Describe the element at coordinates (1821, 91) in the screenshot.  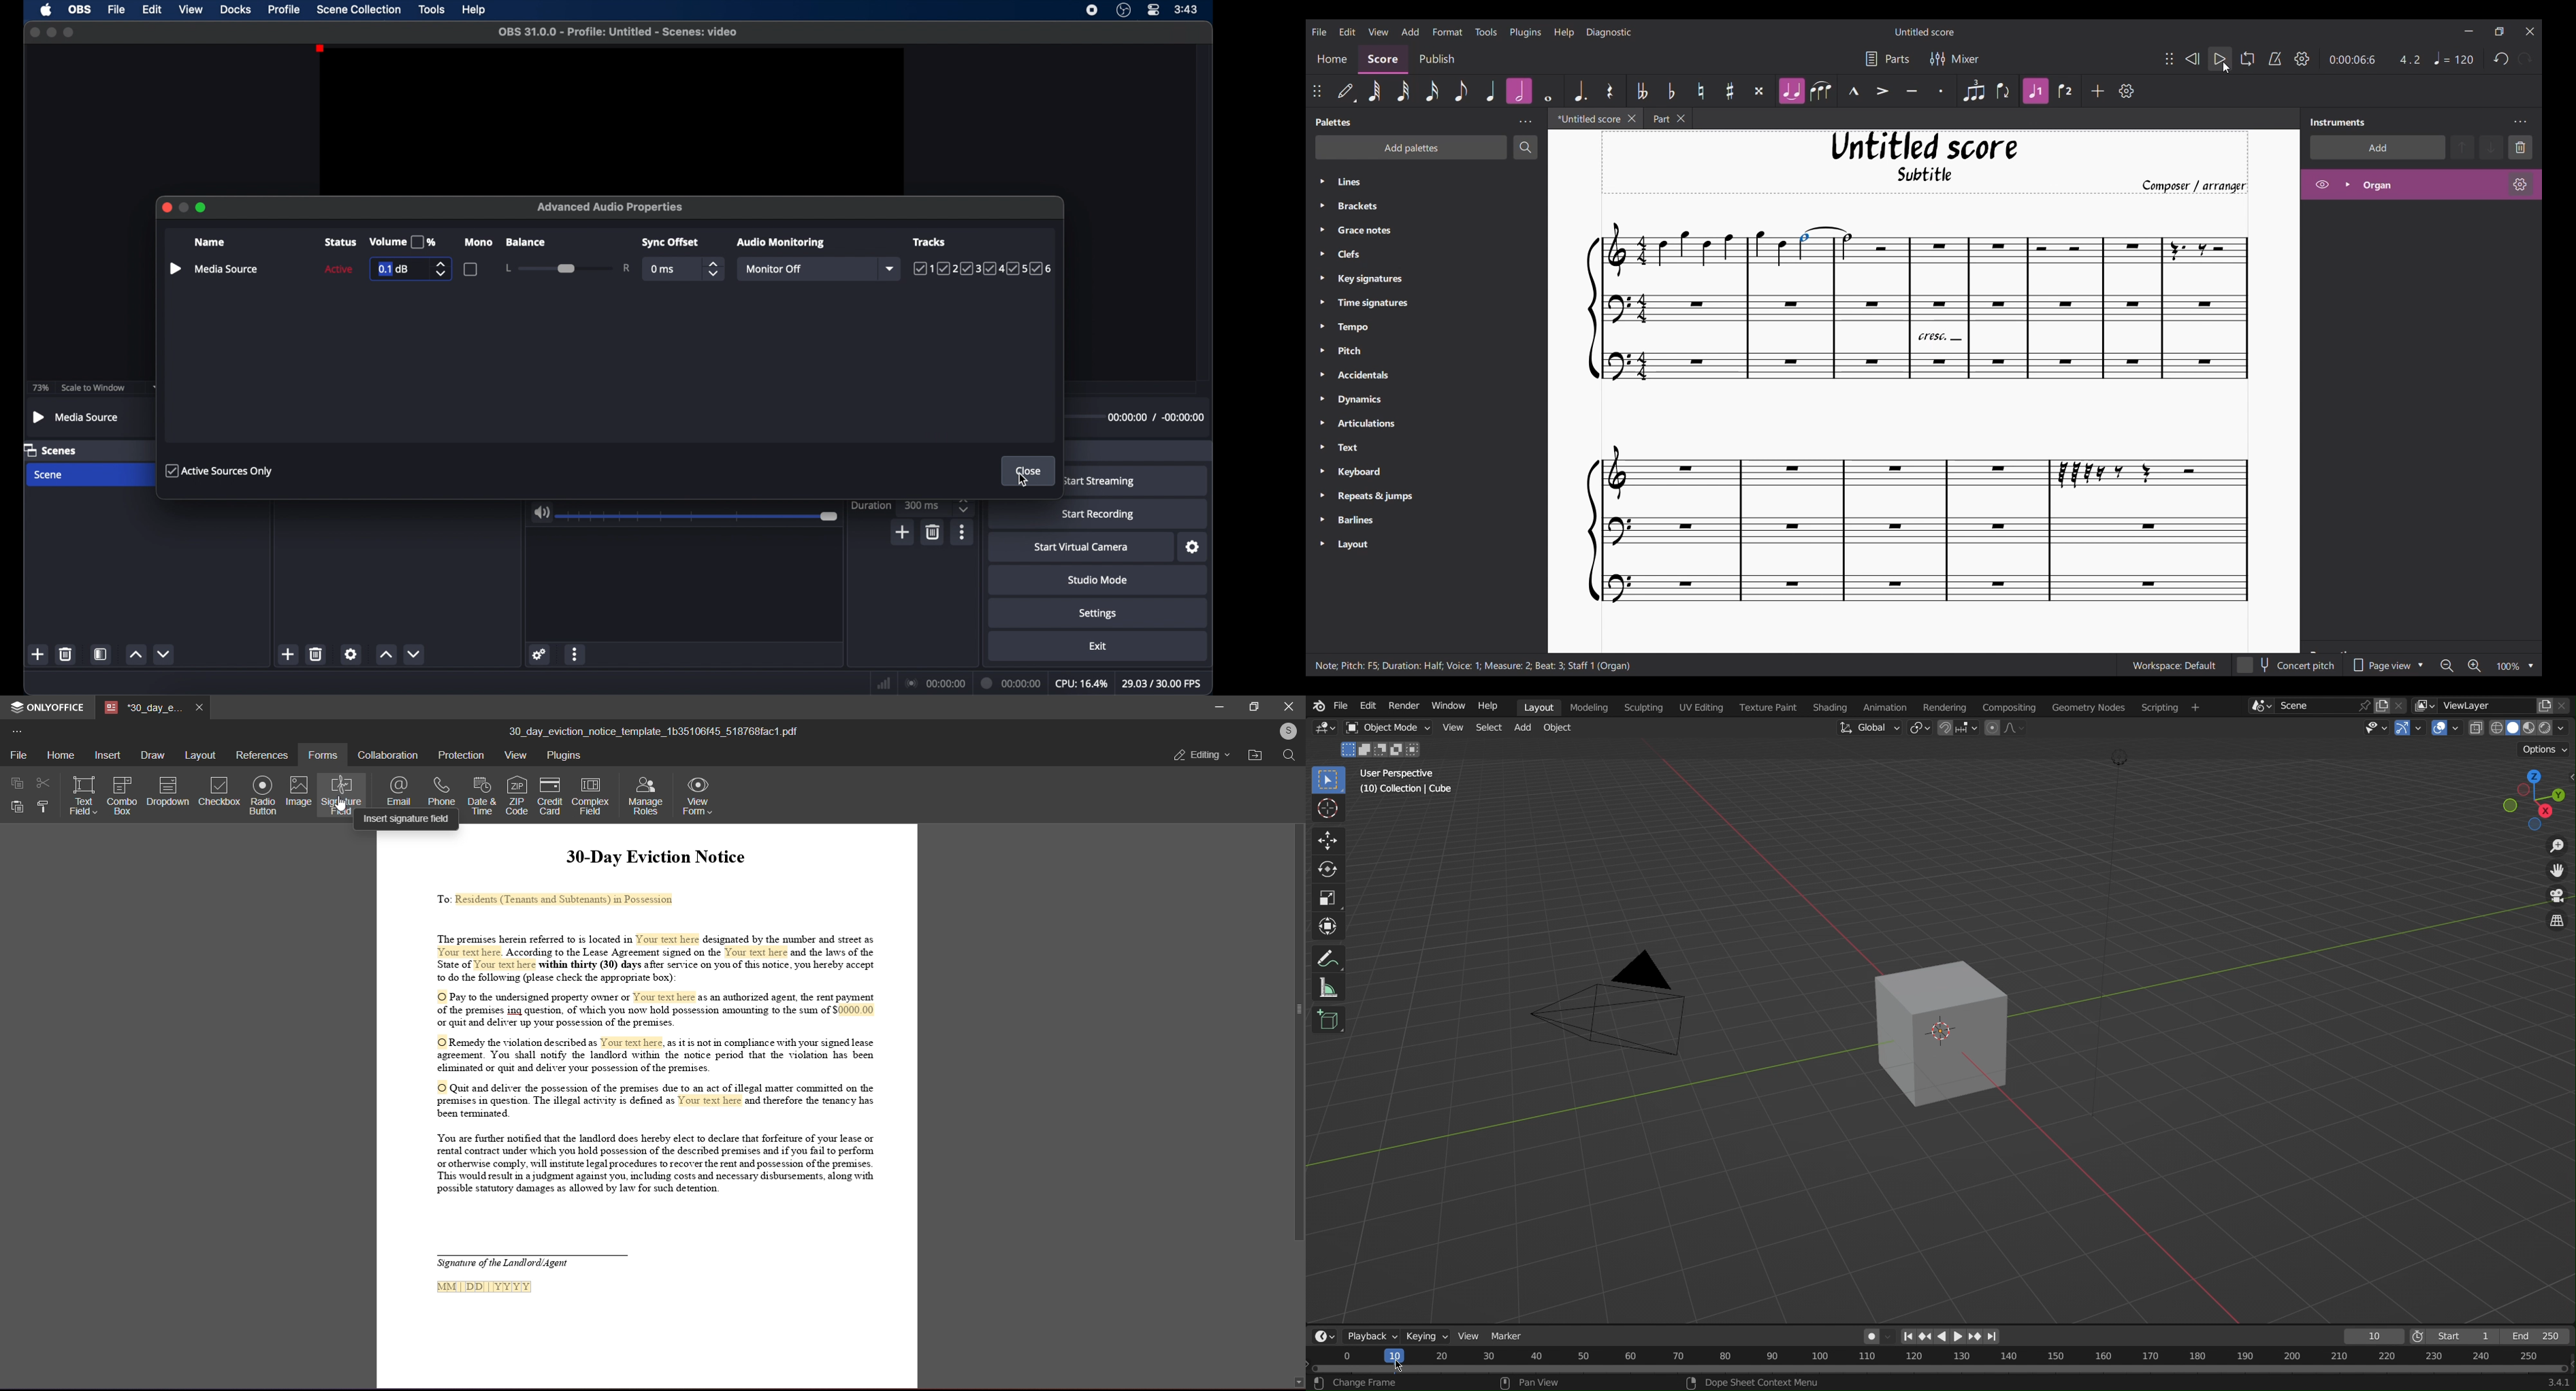
I see `Slur` at that location.